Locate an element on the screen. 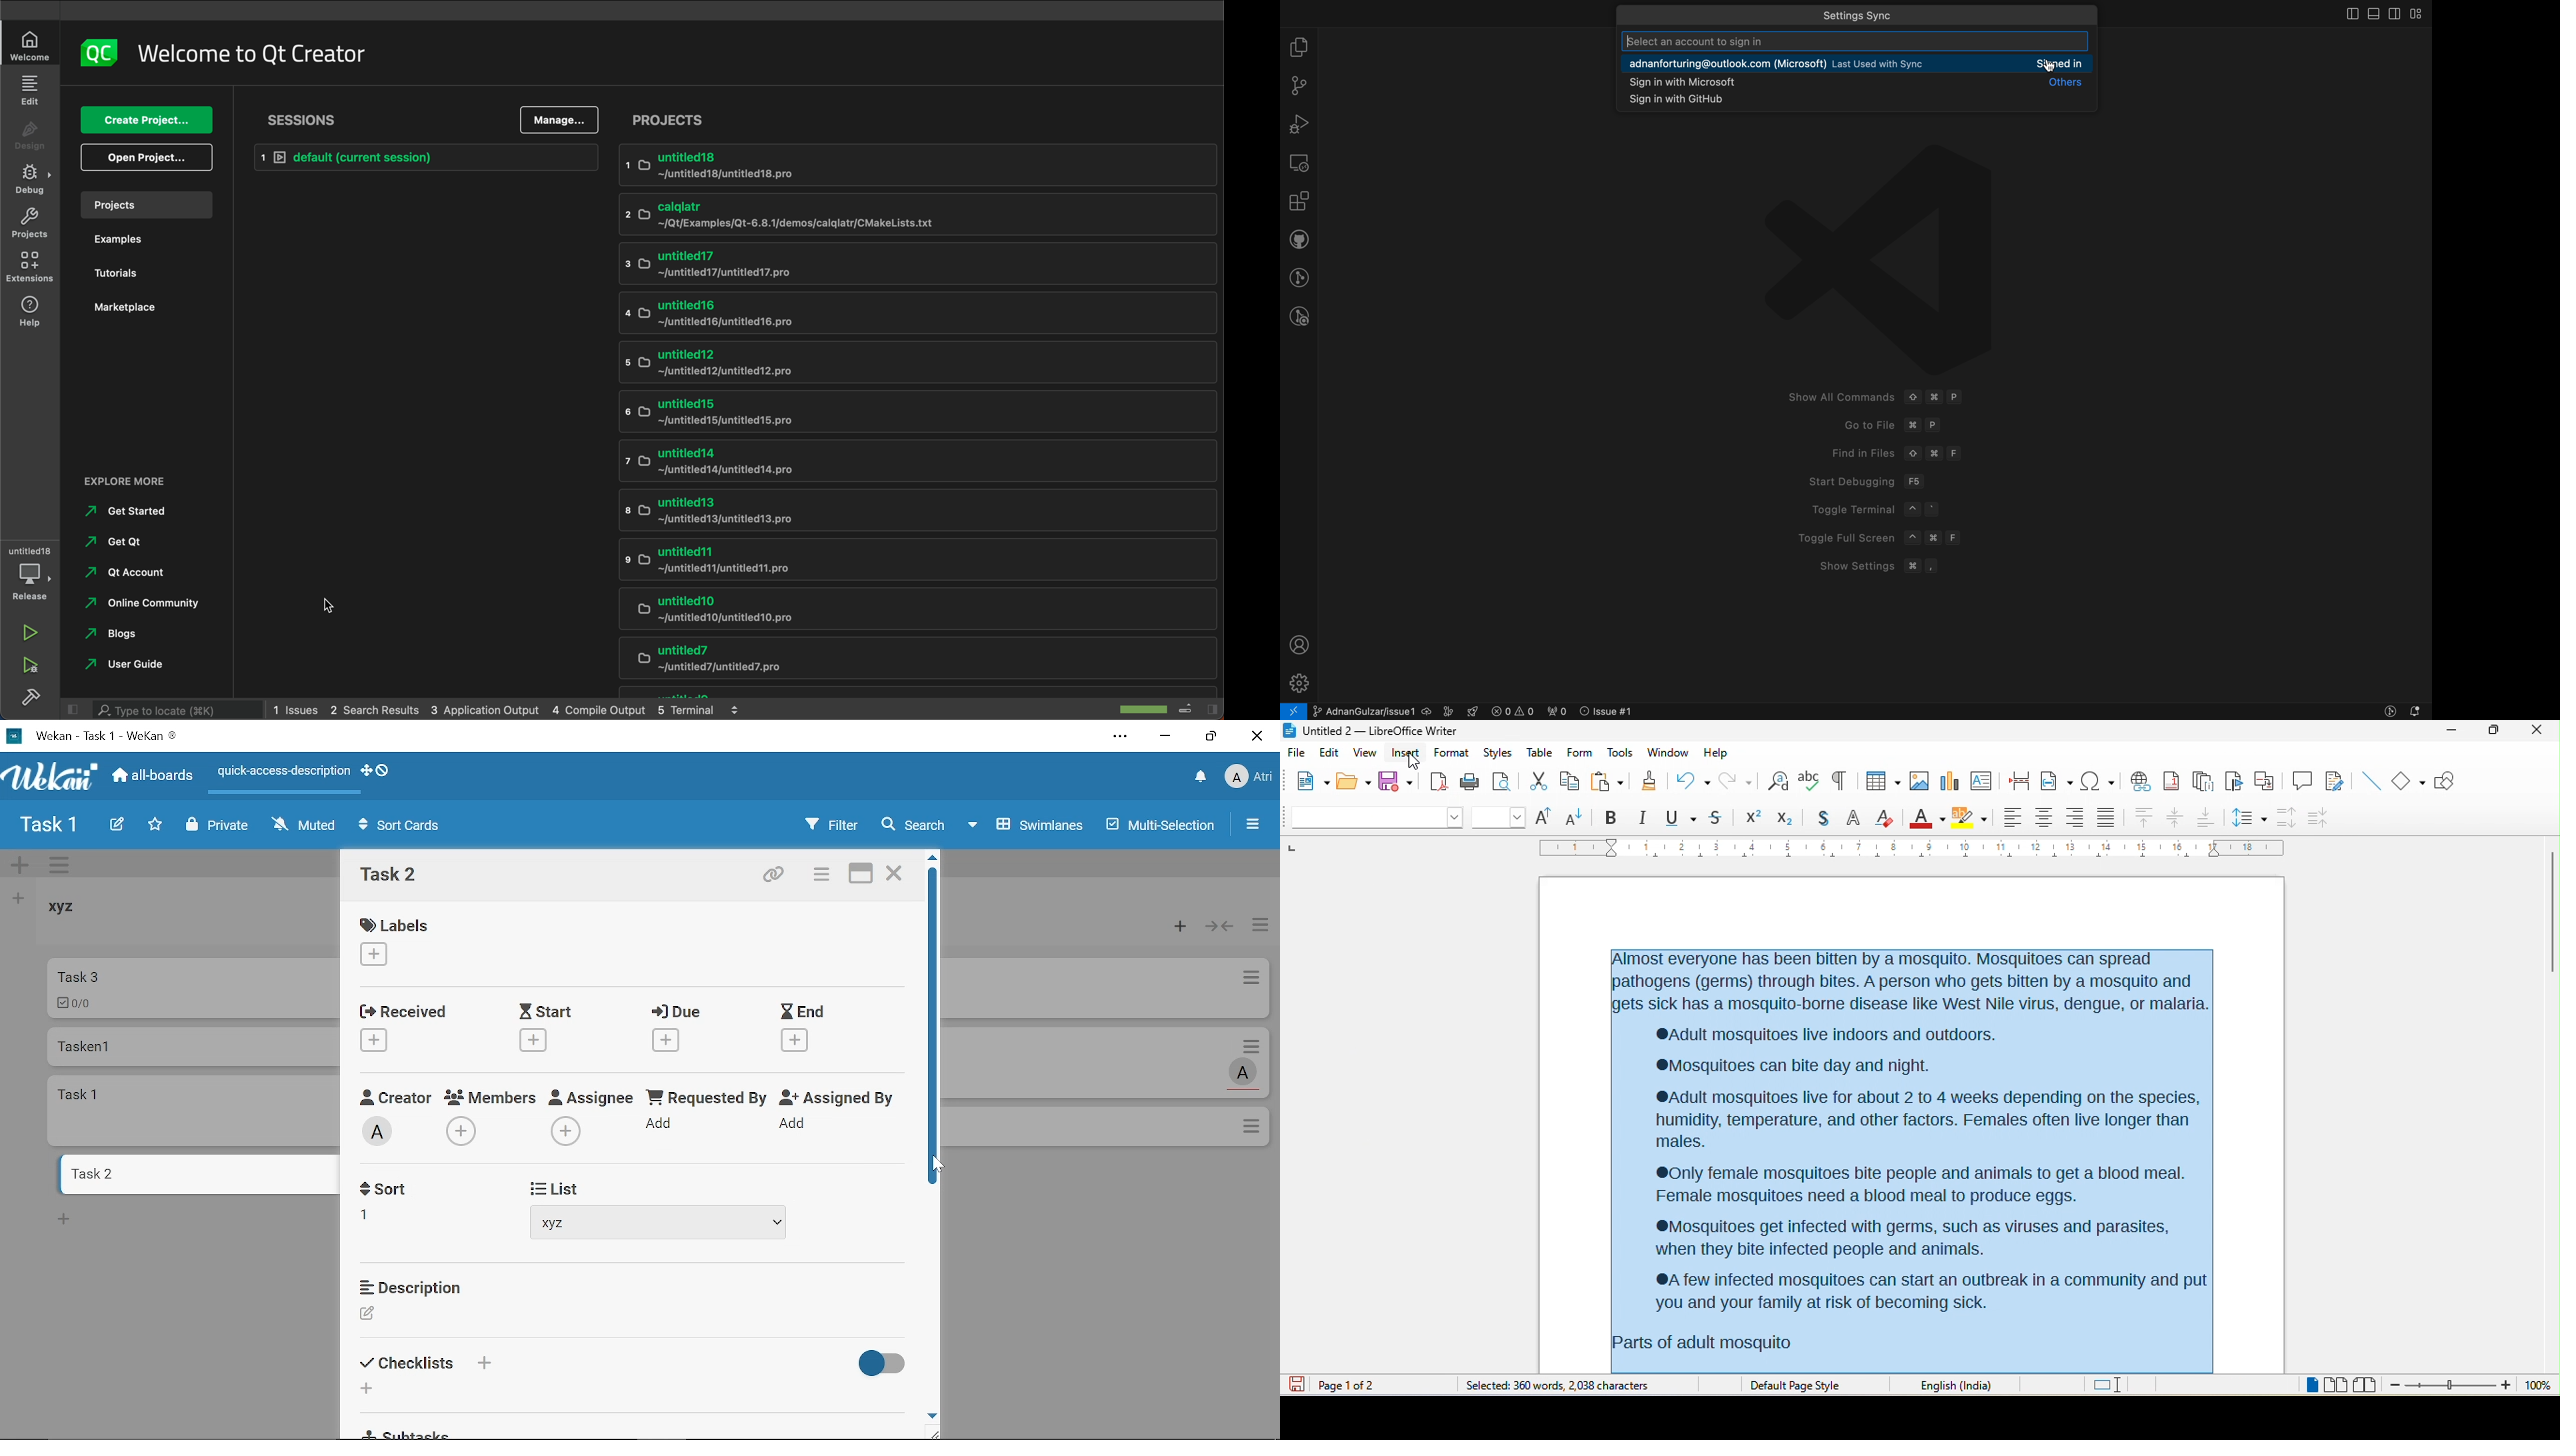 Image resolution: width=2576 pixels, height=1456 pixels. table is located at coordinates (1881, 780).